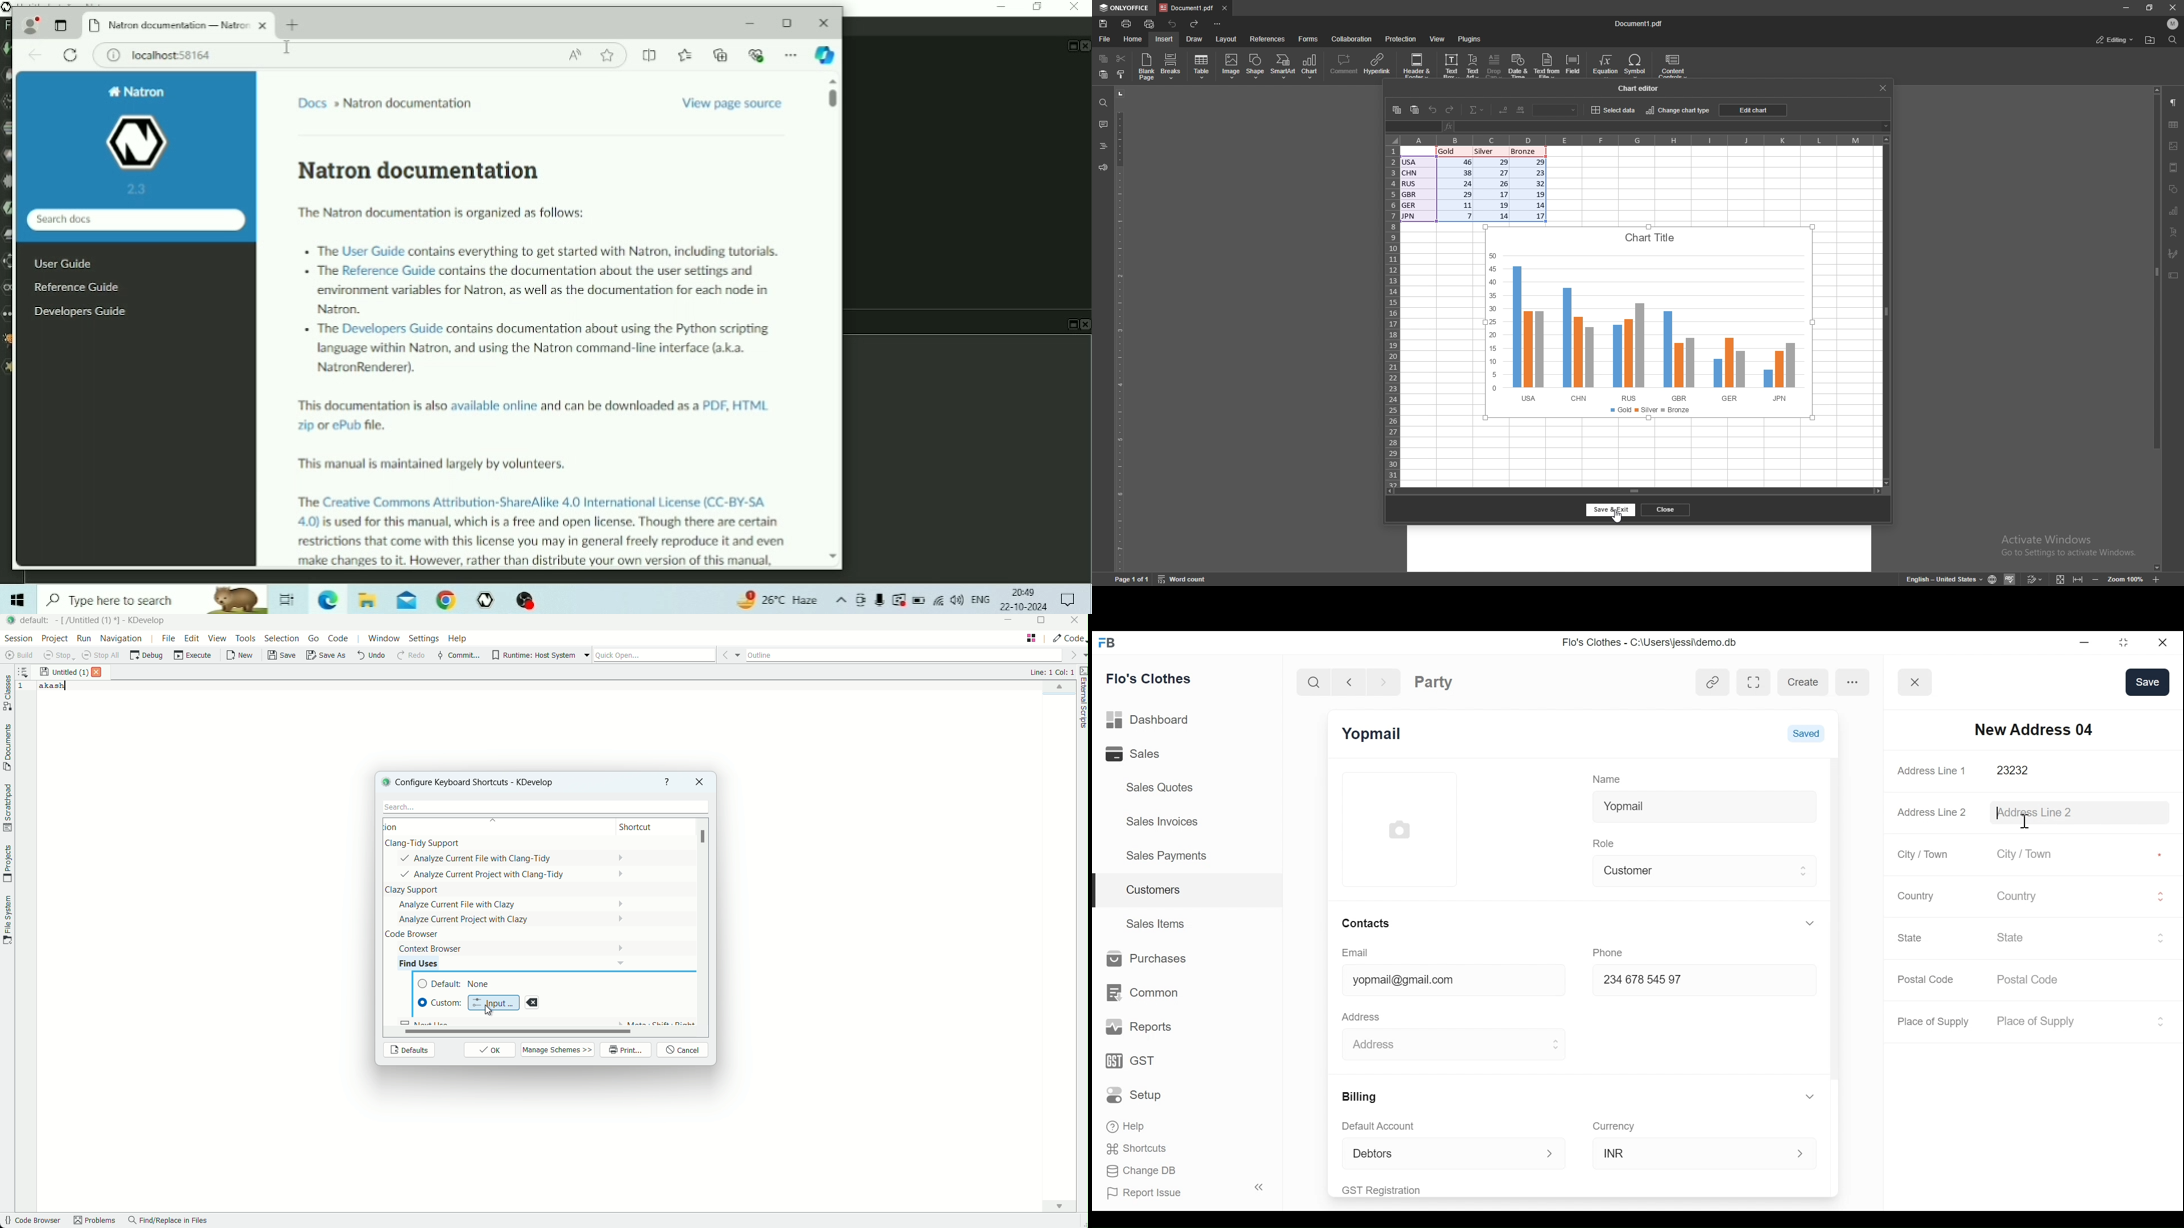 This screenshot has width=2184, height=1232. Describe the element at coordinates (1692, 1152) in the screenshot. I see `INR` at that location.